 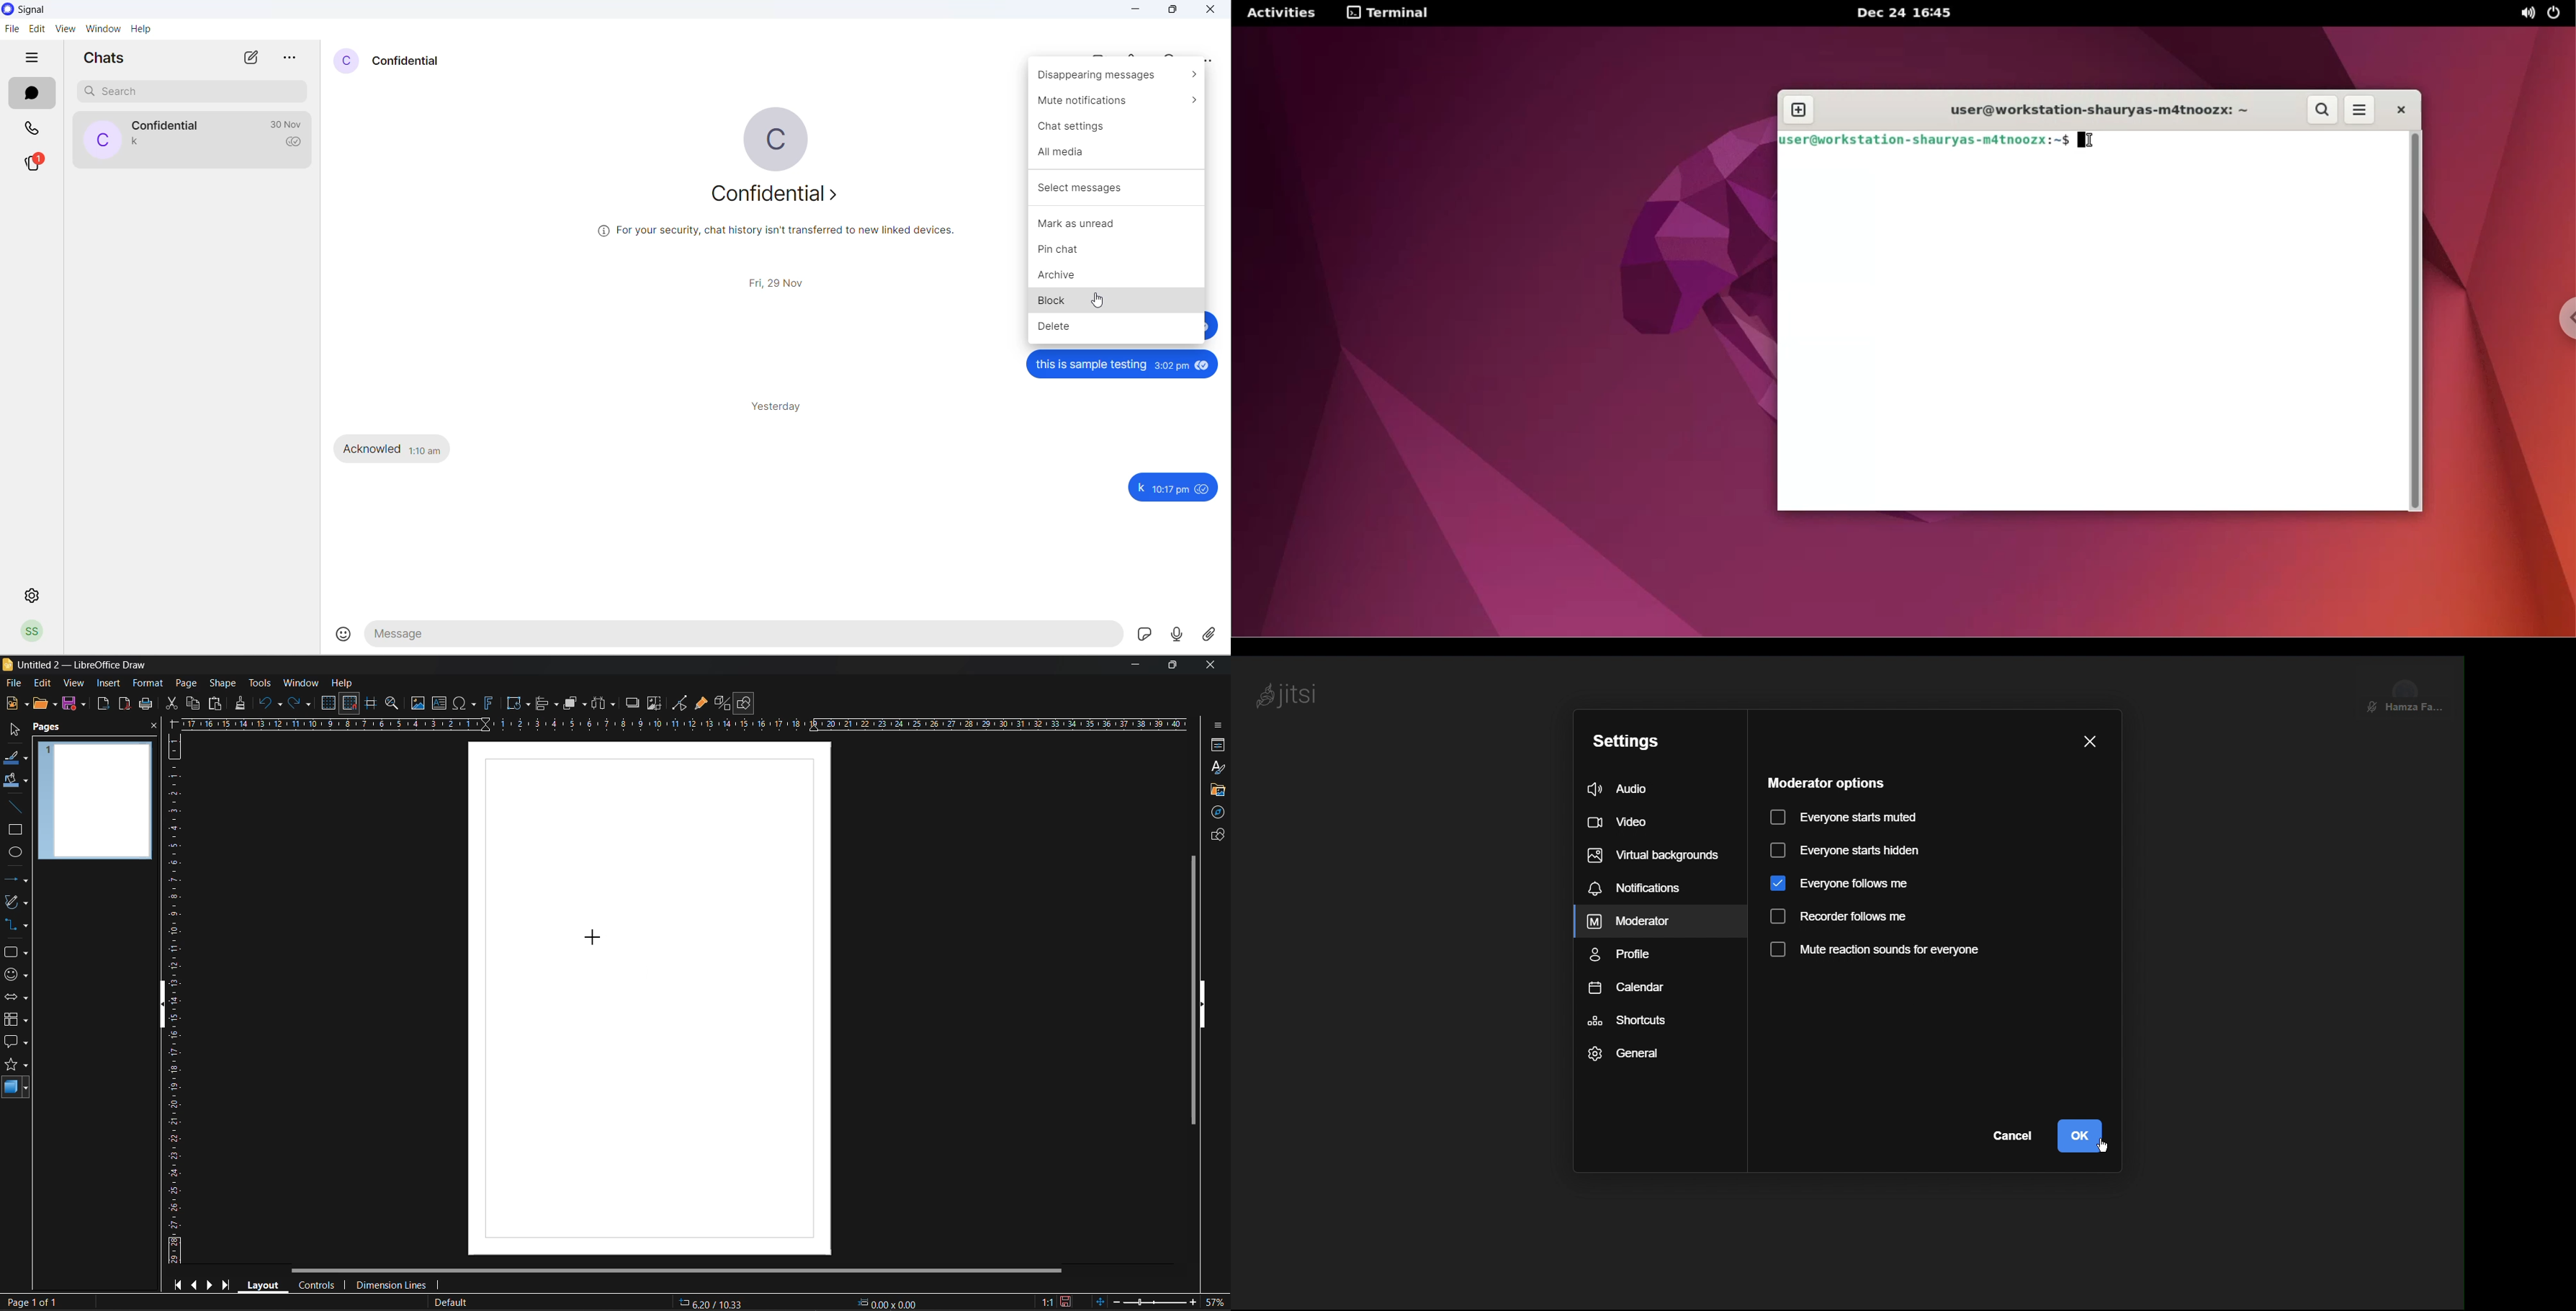 What do you see at coordinates (1139, 12) in the screenshot?
I see `minimize` at bounding box center [1139, 12].